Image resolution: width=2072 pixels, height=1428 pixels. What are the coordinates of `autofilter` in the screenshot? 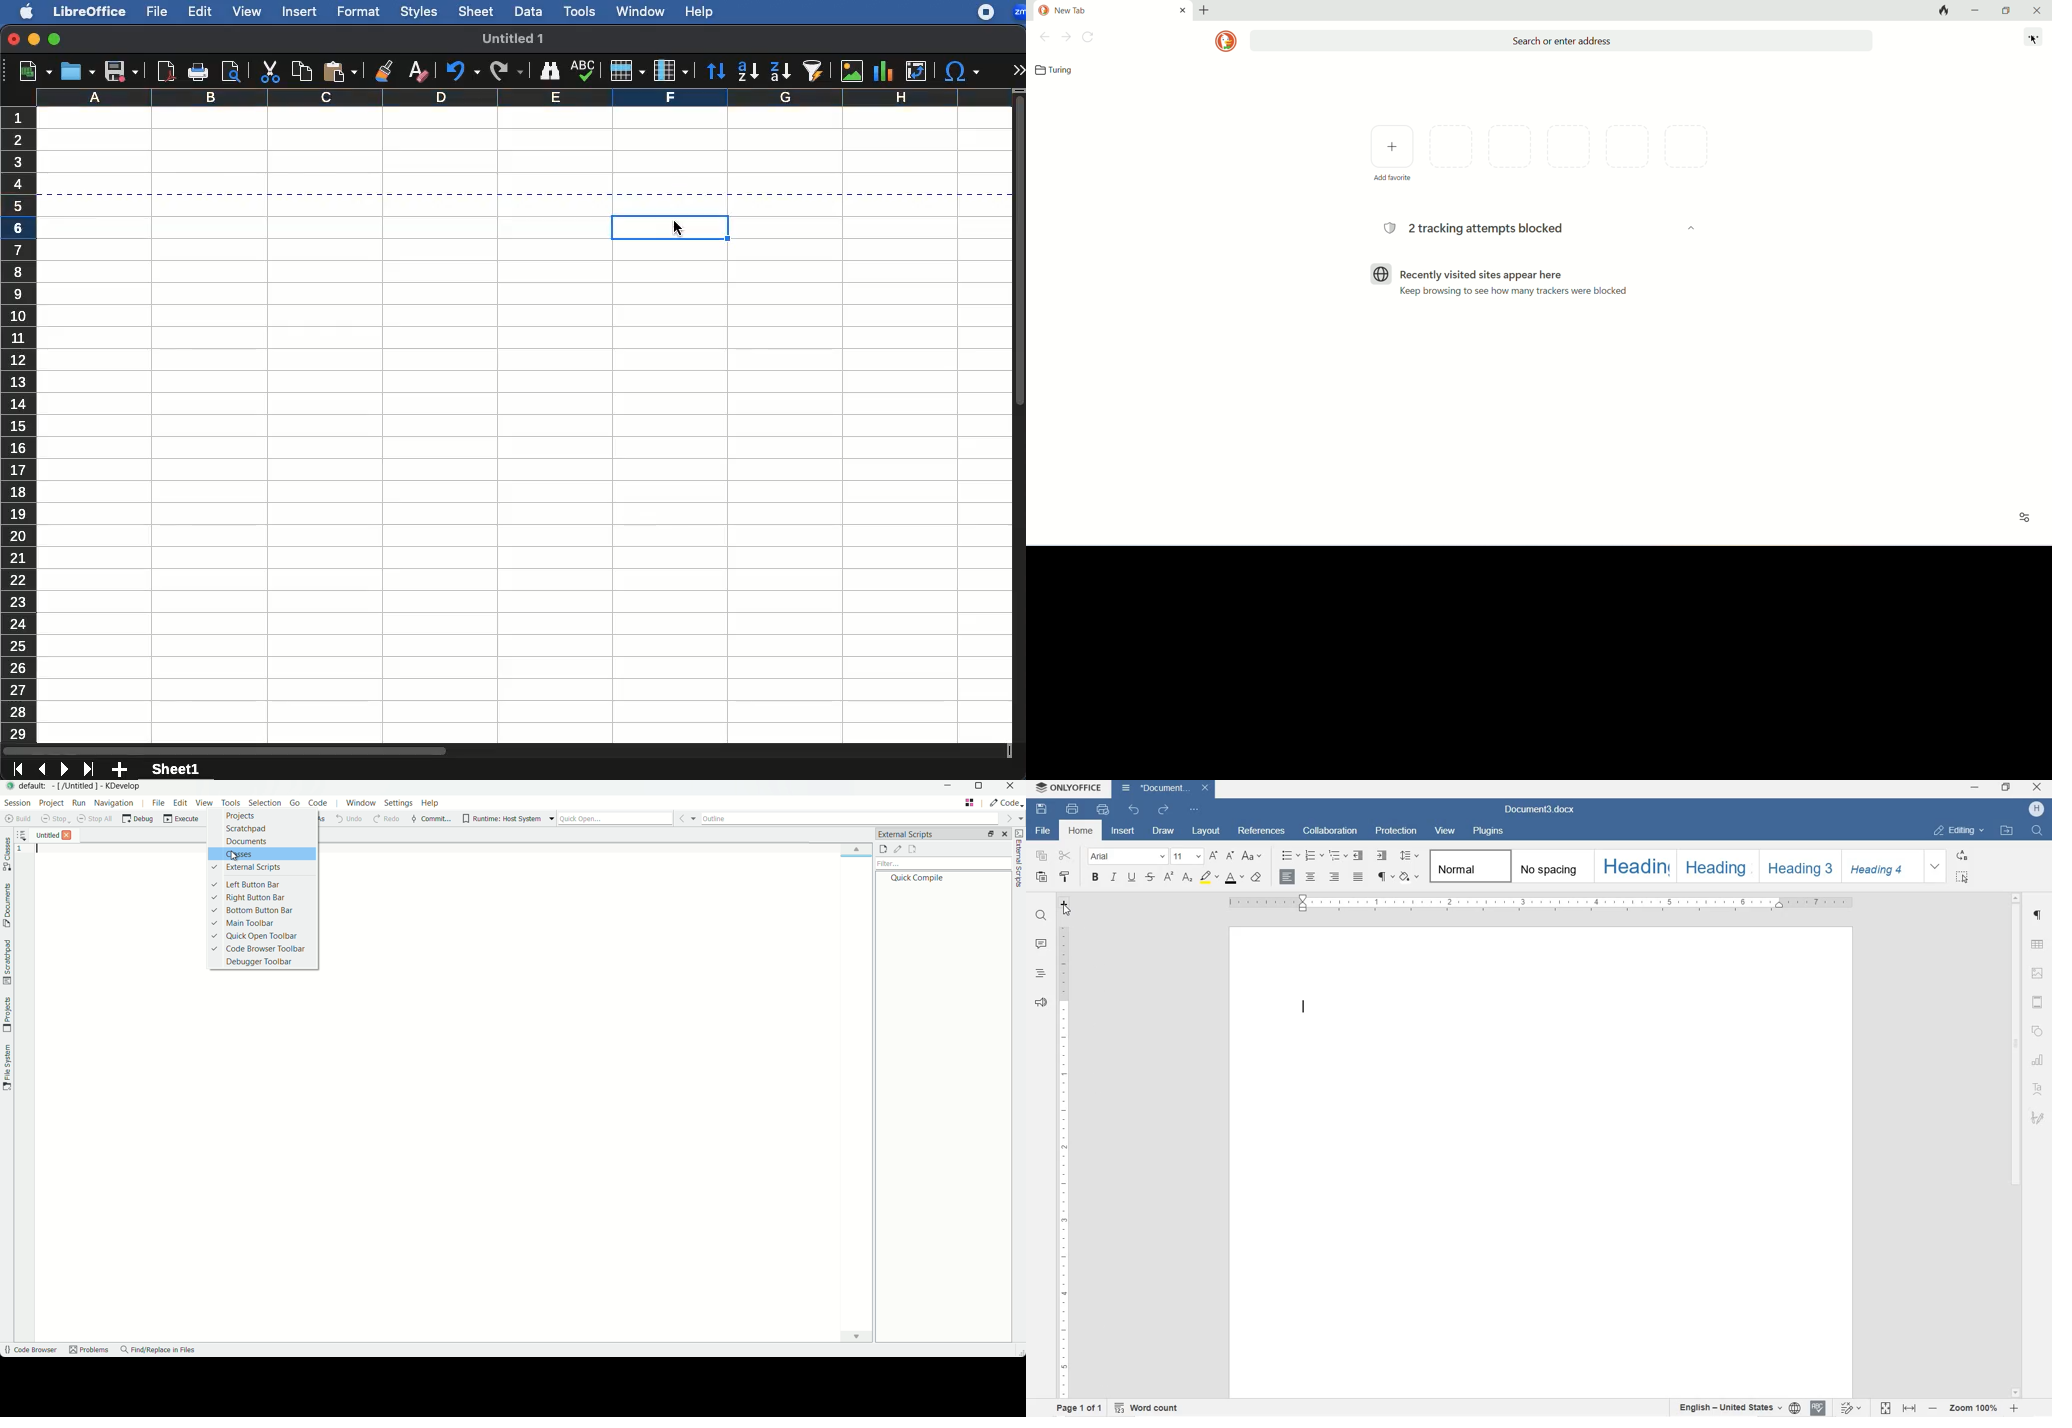 It's located at (816, 72).